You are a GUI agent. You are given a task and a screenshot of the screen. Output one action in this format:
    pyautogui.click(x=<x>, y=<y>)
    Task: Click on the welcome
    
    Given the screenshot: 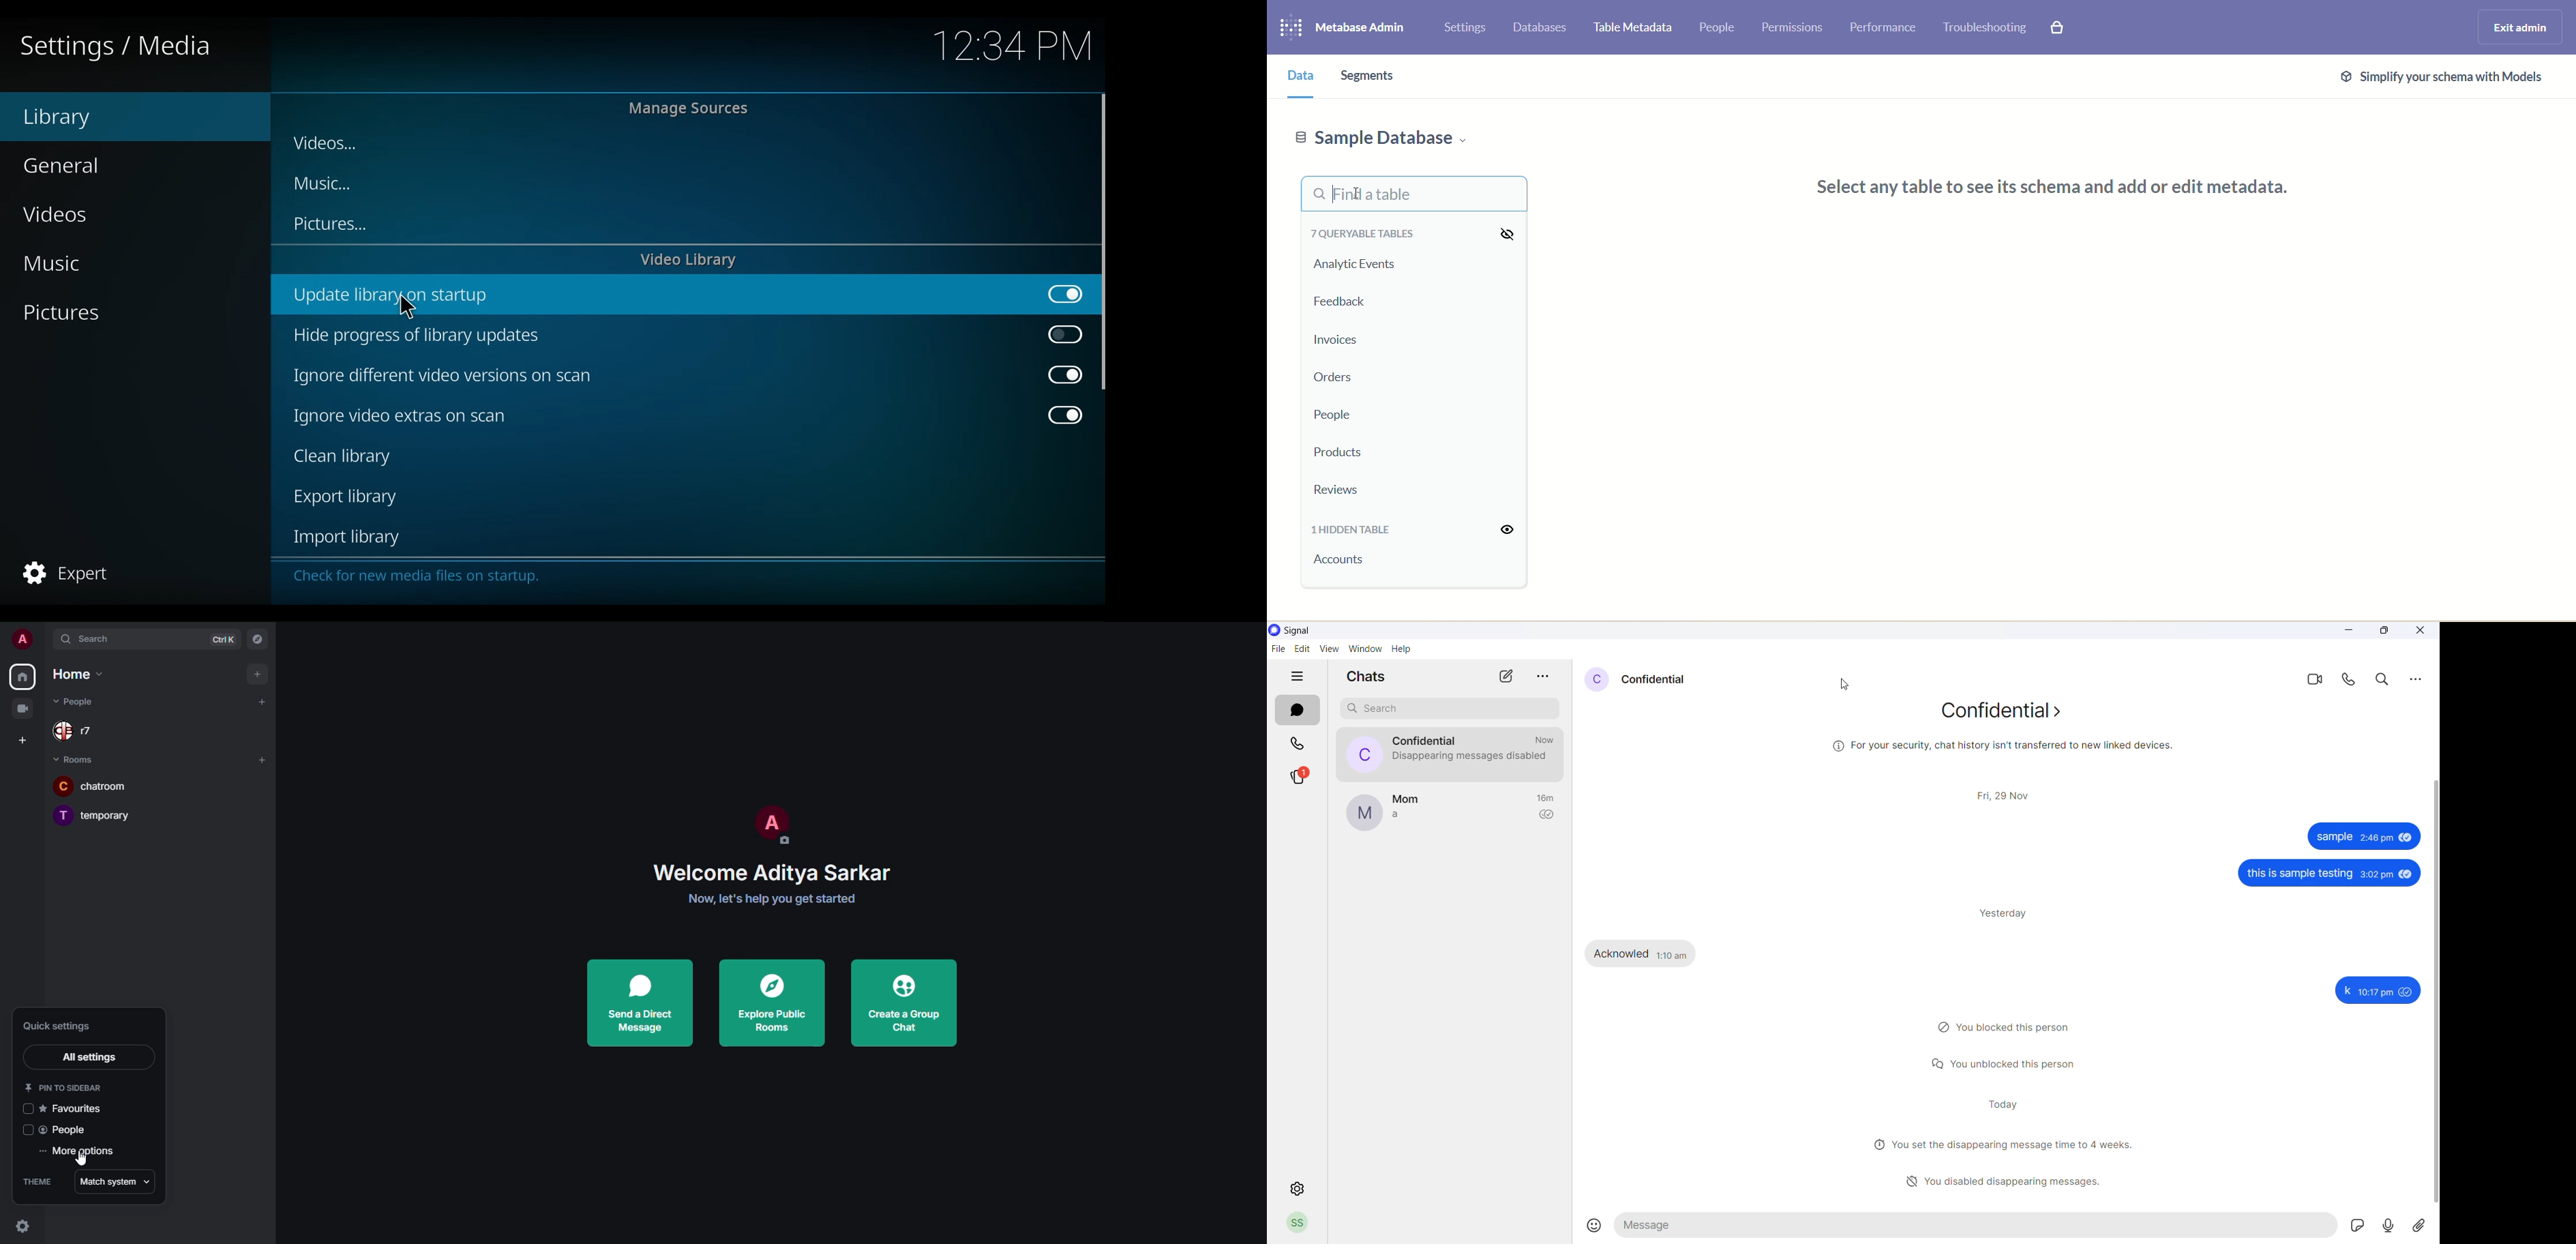 What is the action you would take?
    pyautogui.click(x=778, y=872)
    